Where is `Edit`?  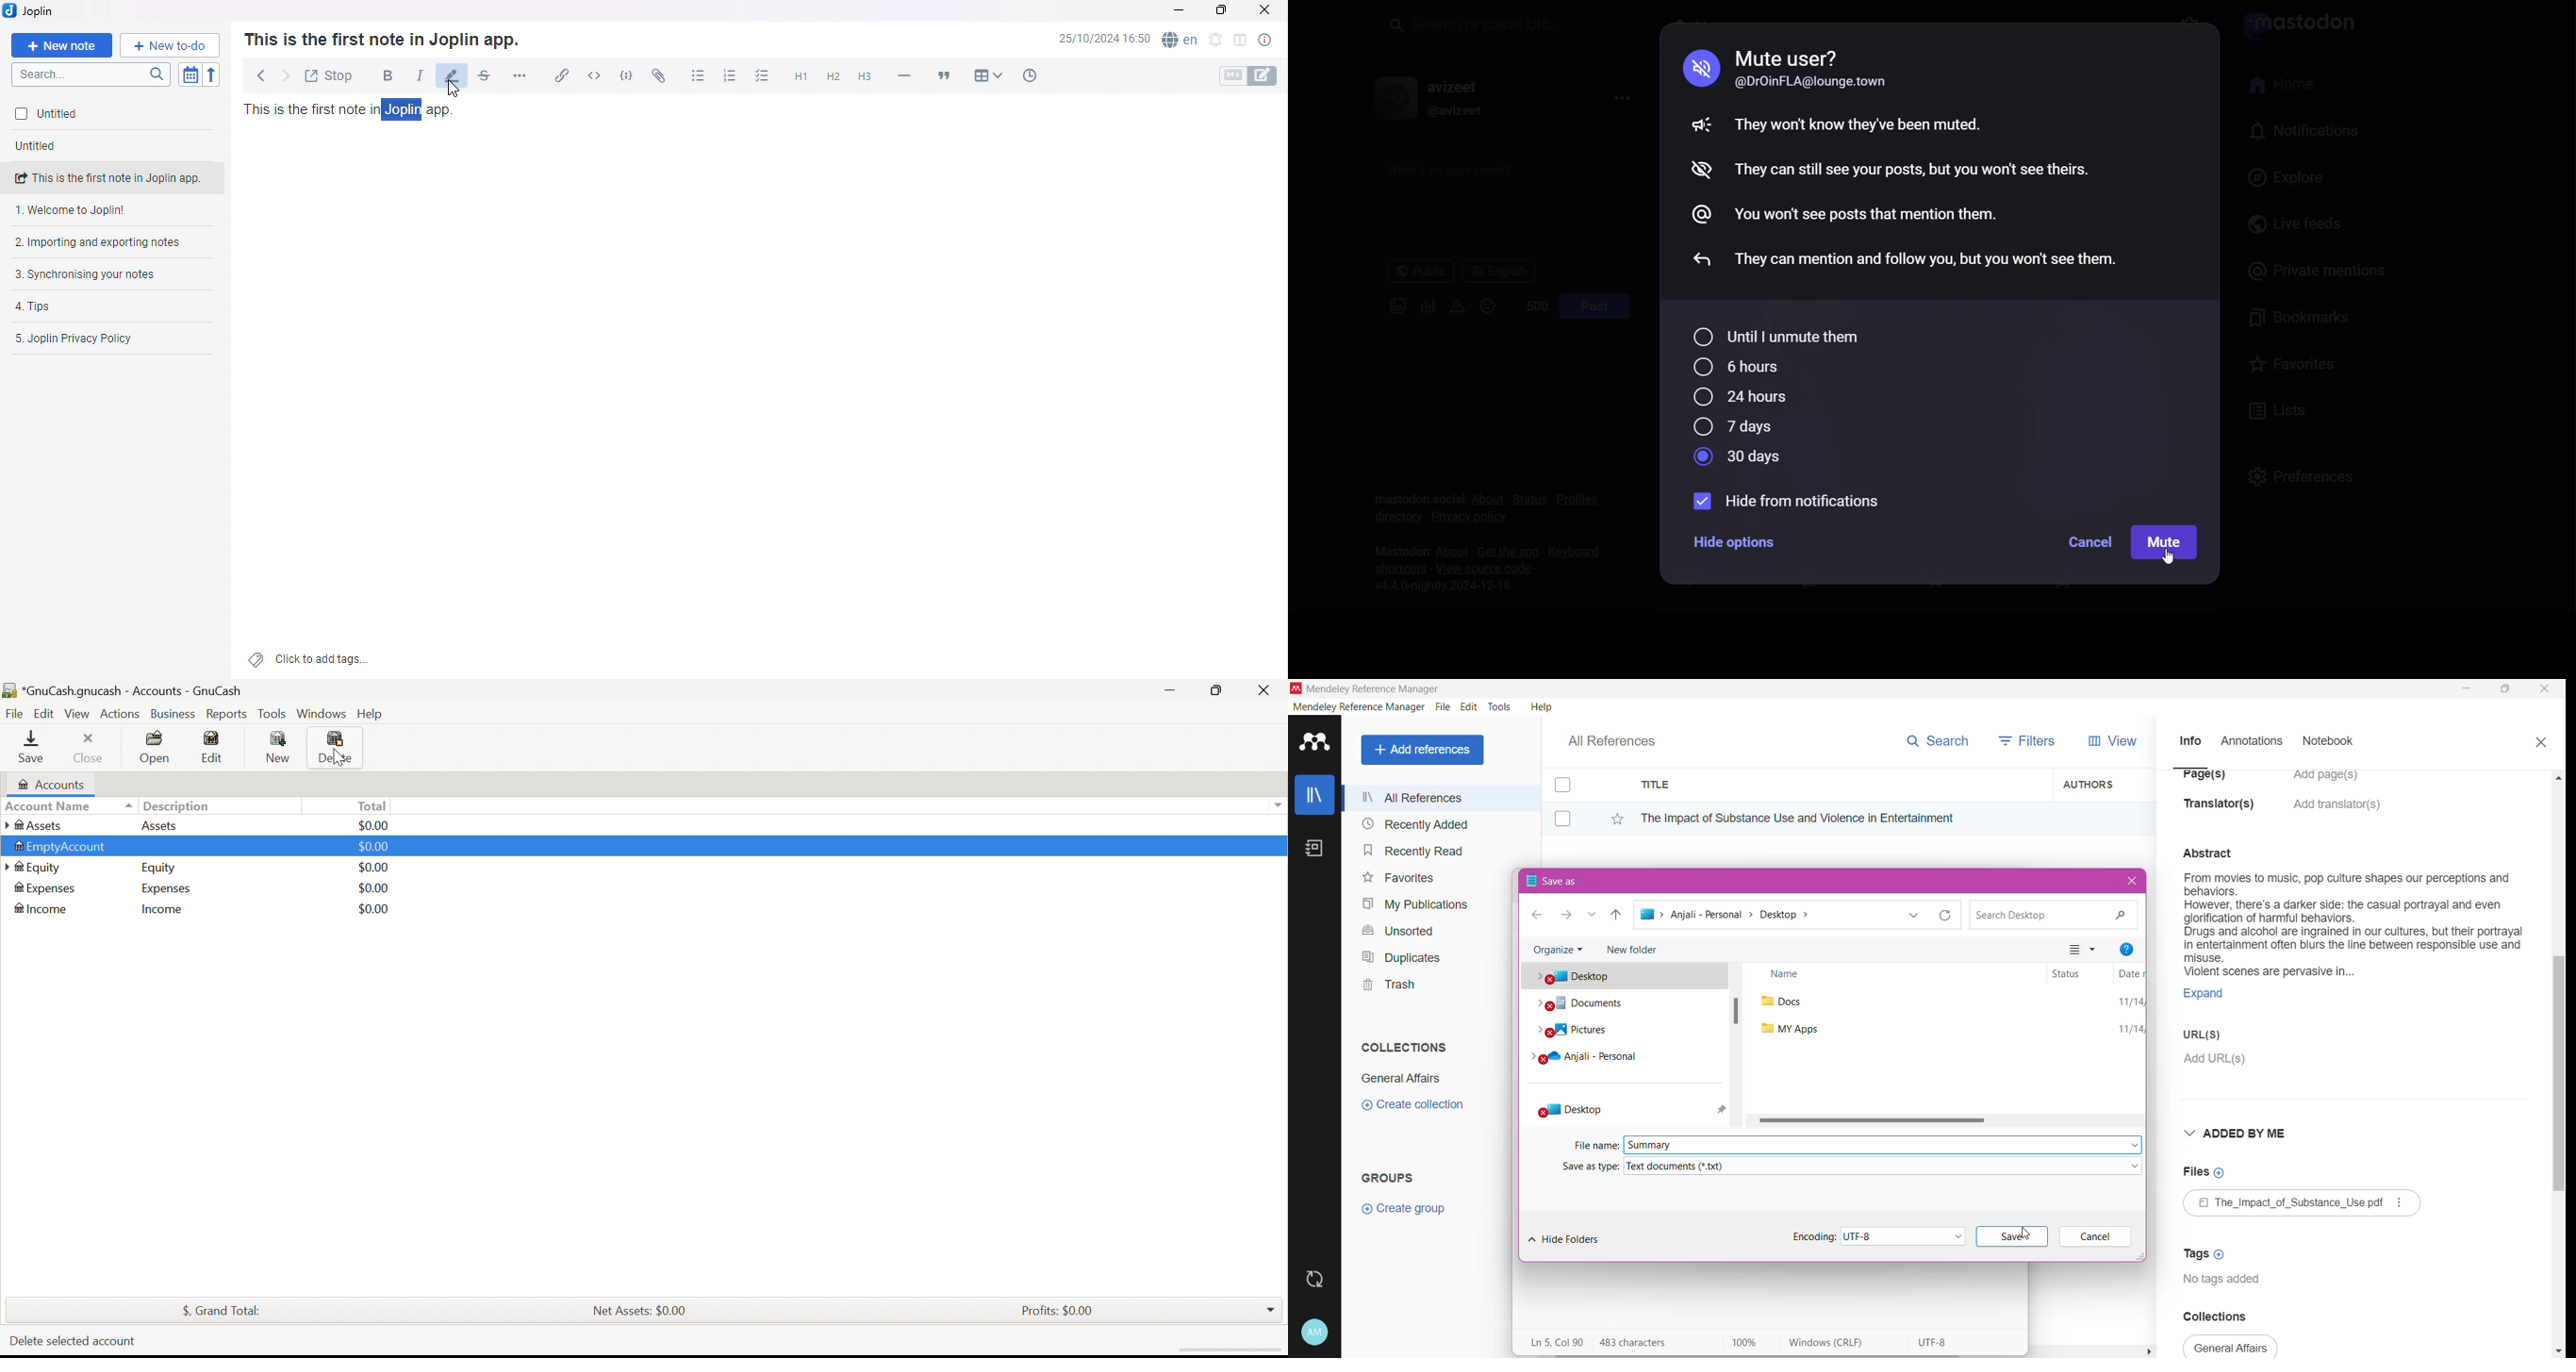 Edit is located at coordinates (215, 747).